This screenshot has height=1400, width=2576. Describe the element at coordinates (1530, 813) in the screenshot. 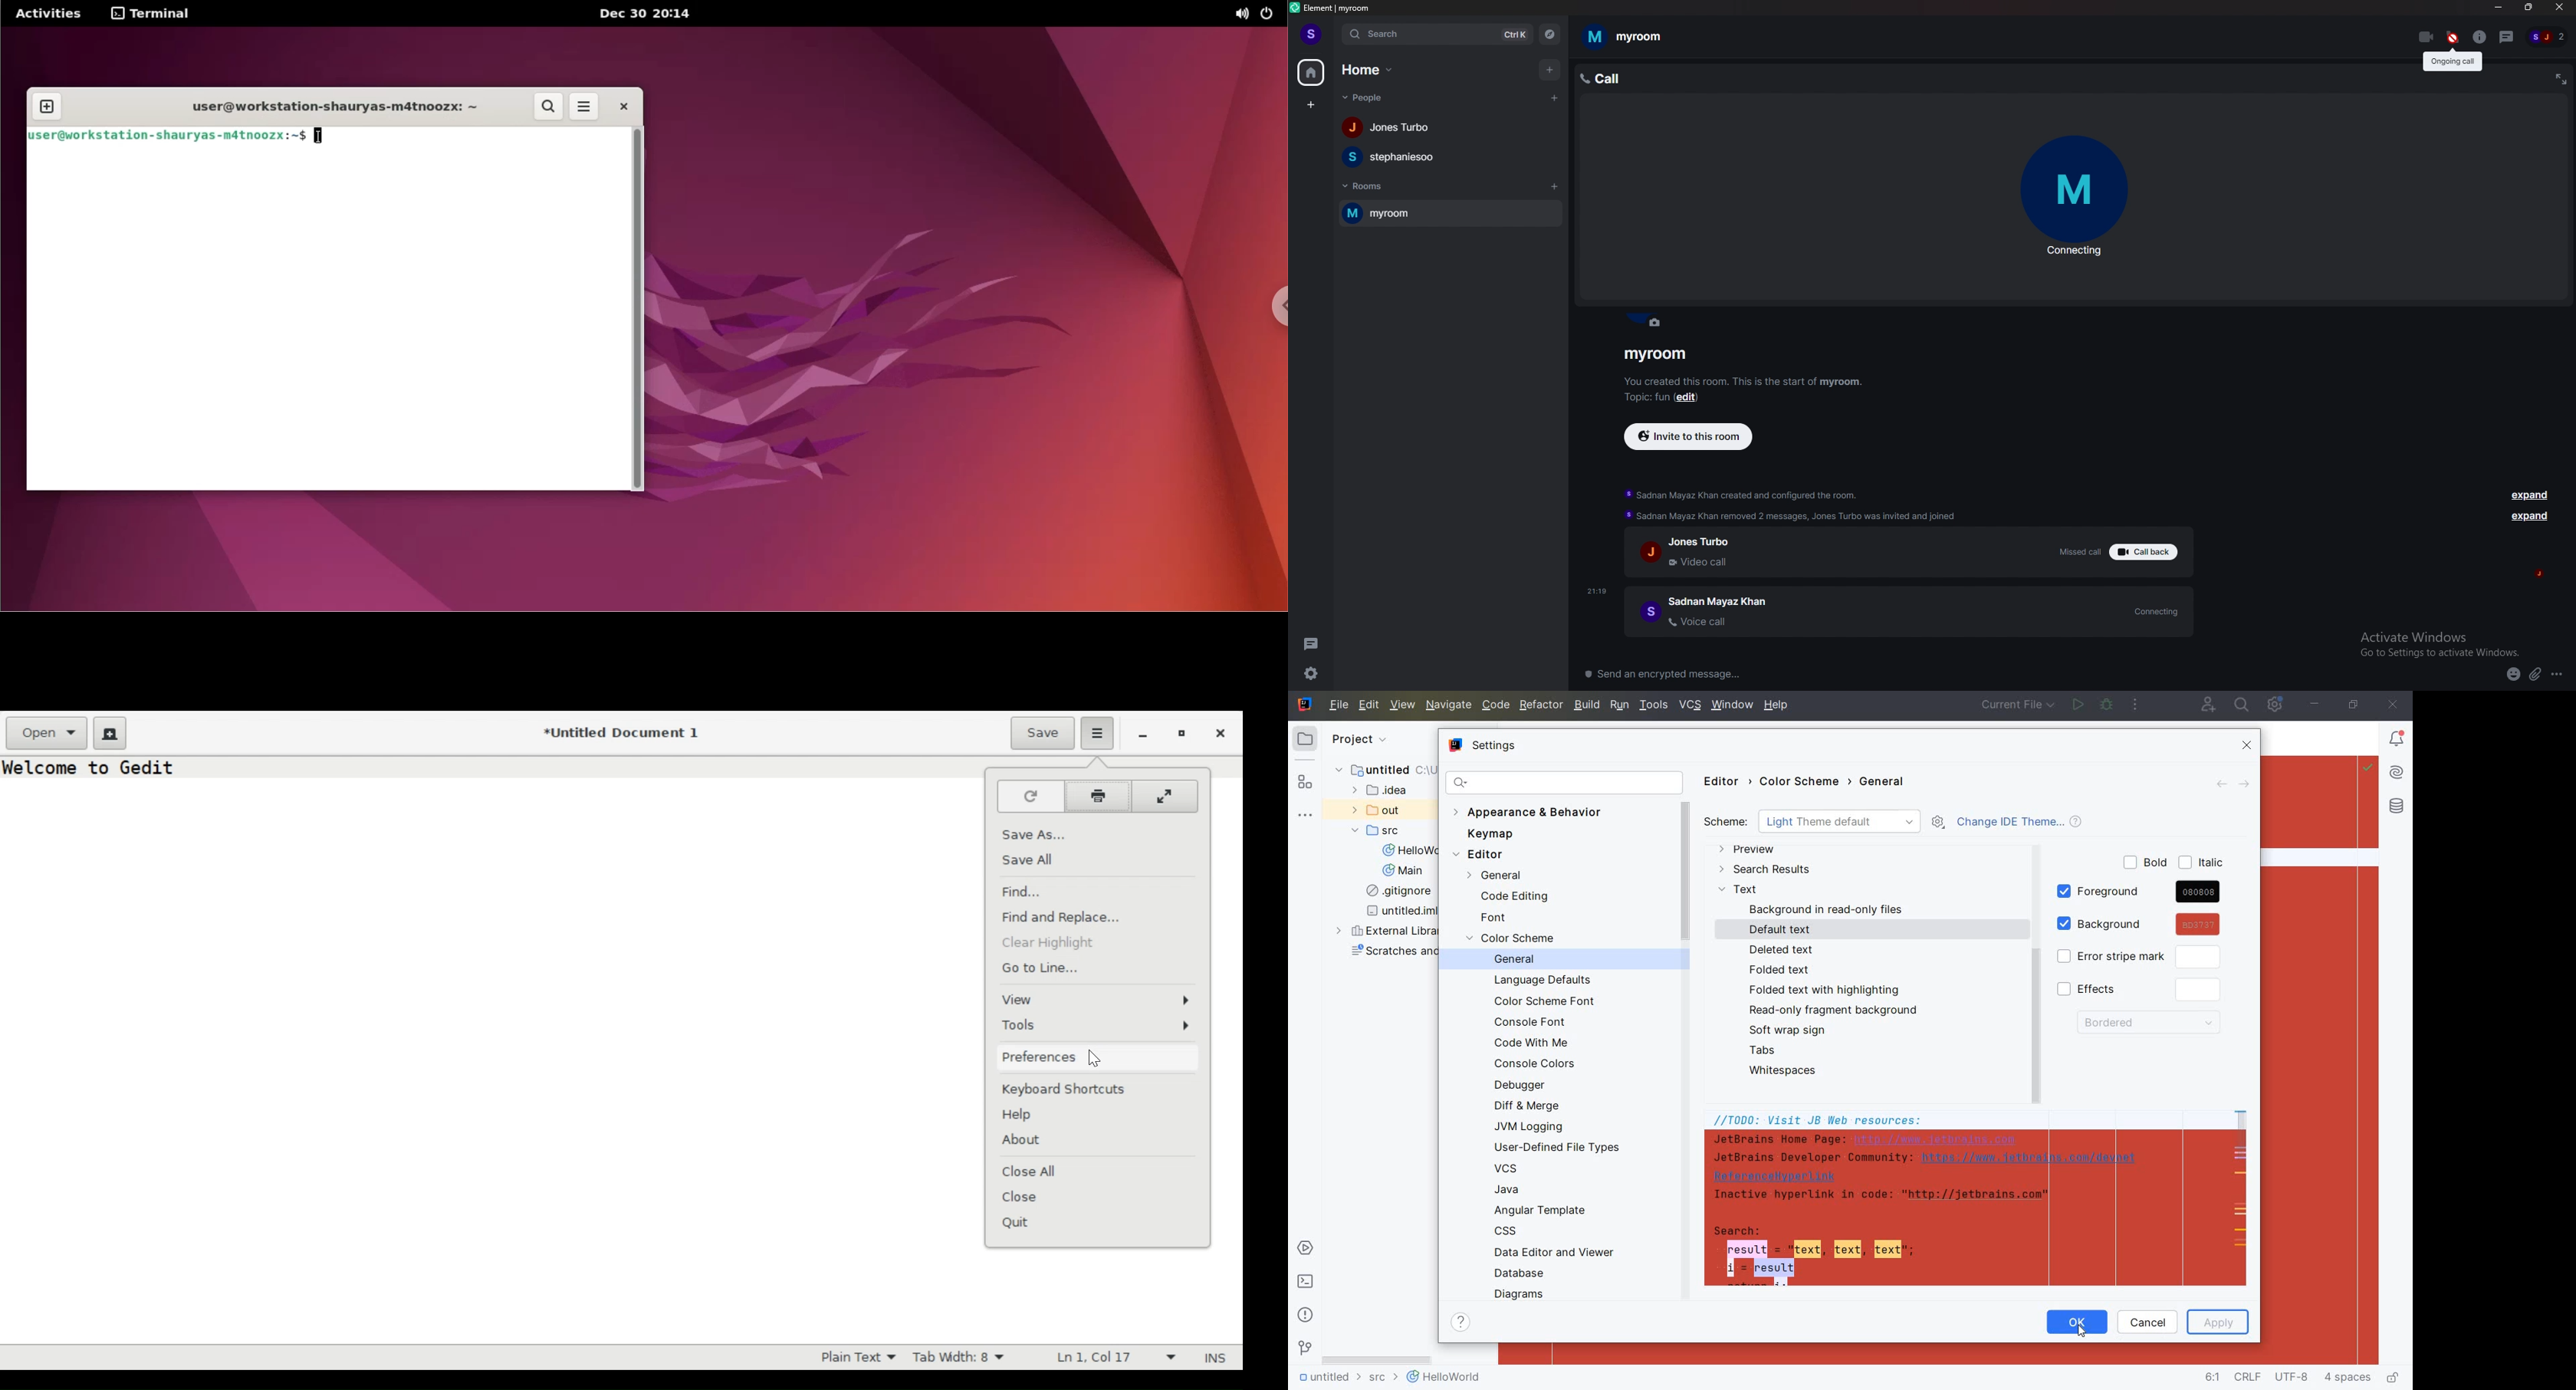

I see `APPEARANCE & BEHAVIOR` at that location.